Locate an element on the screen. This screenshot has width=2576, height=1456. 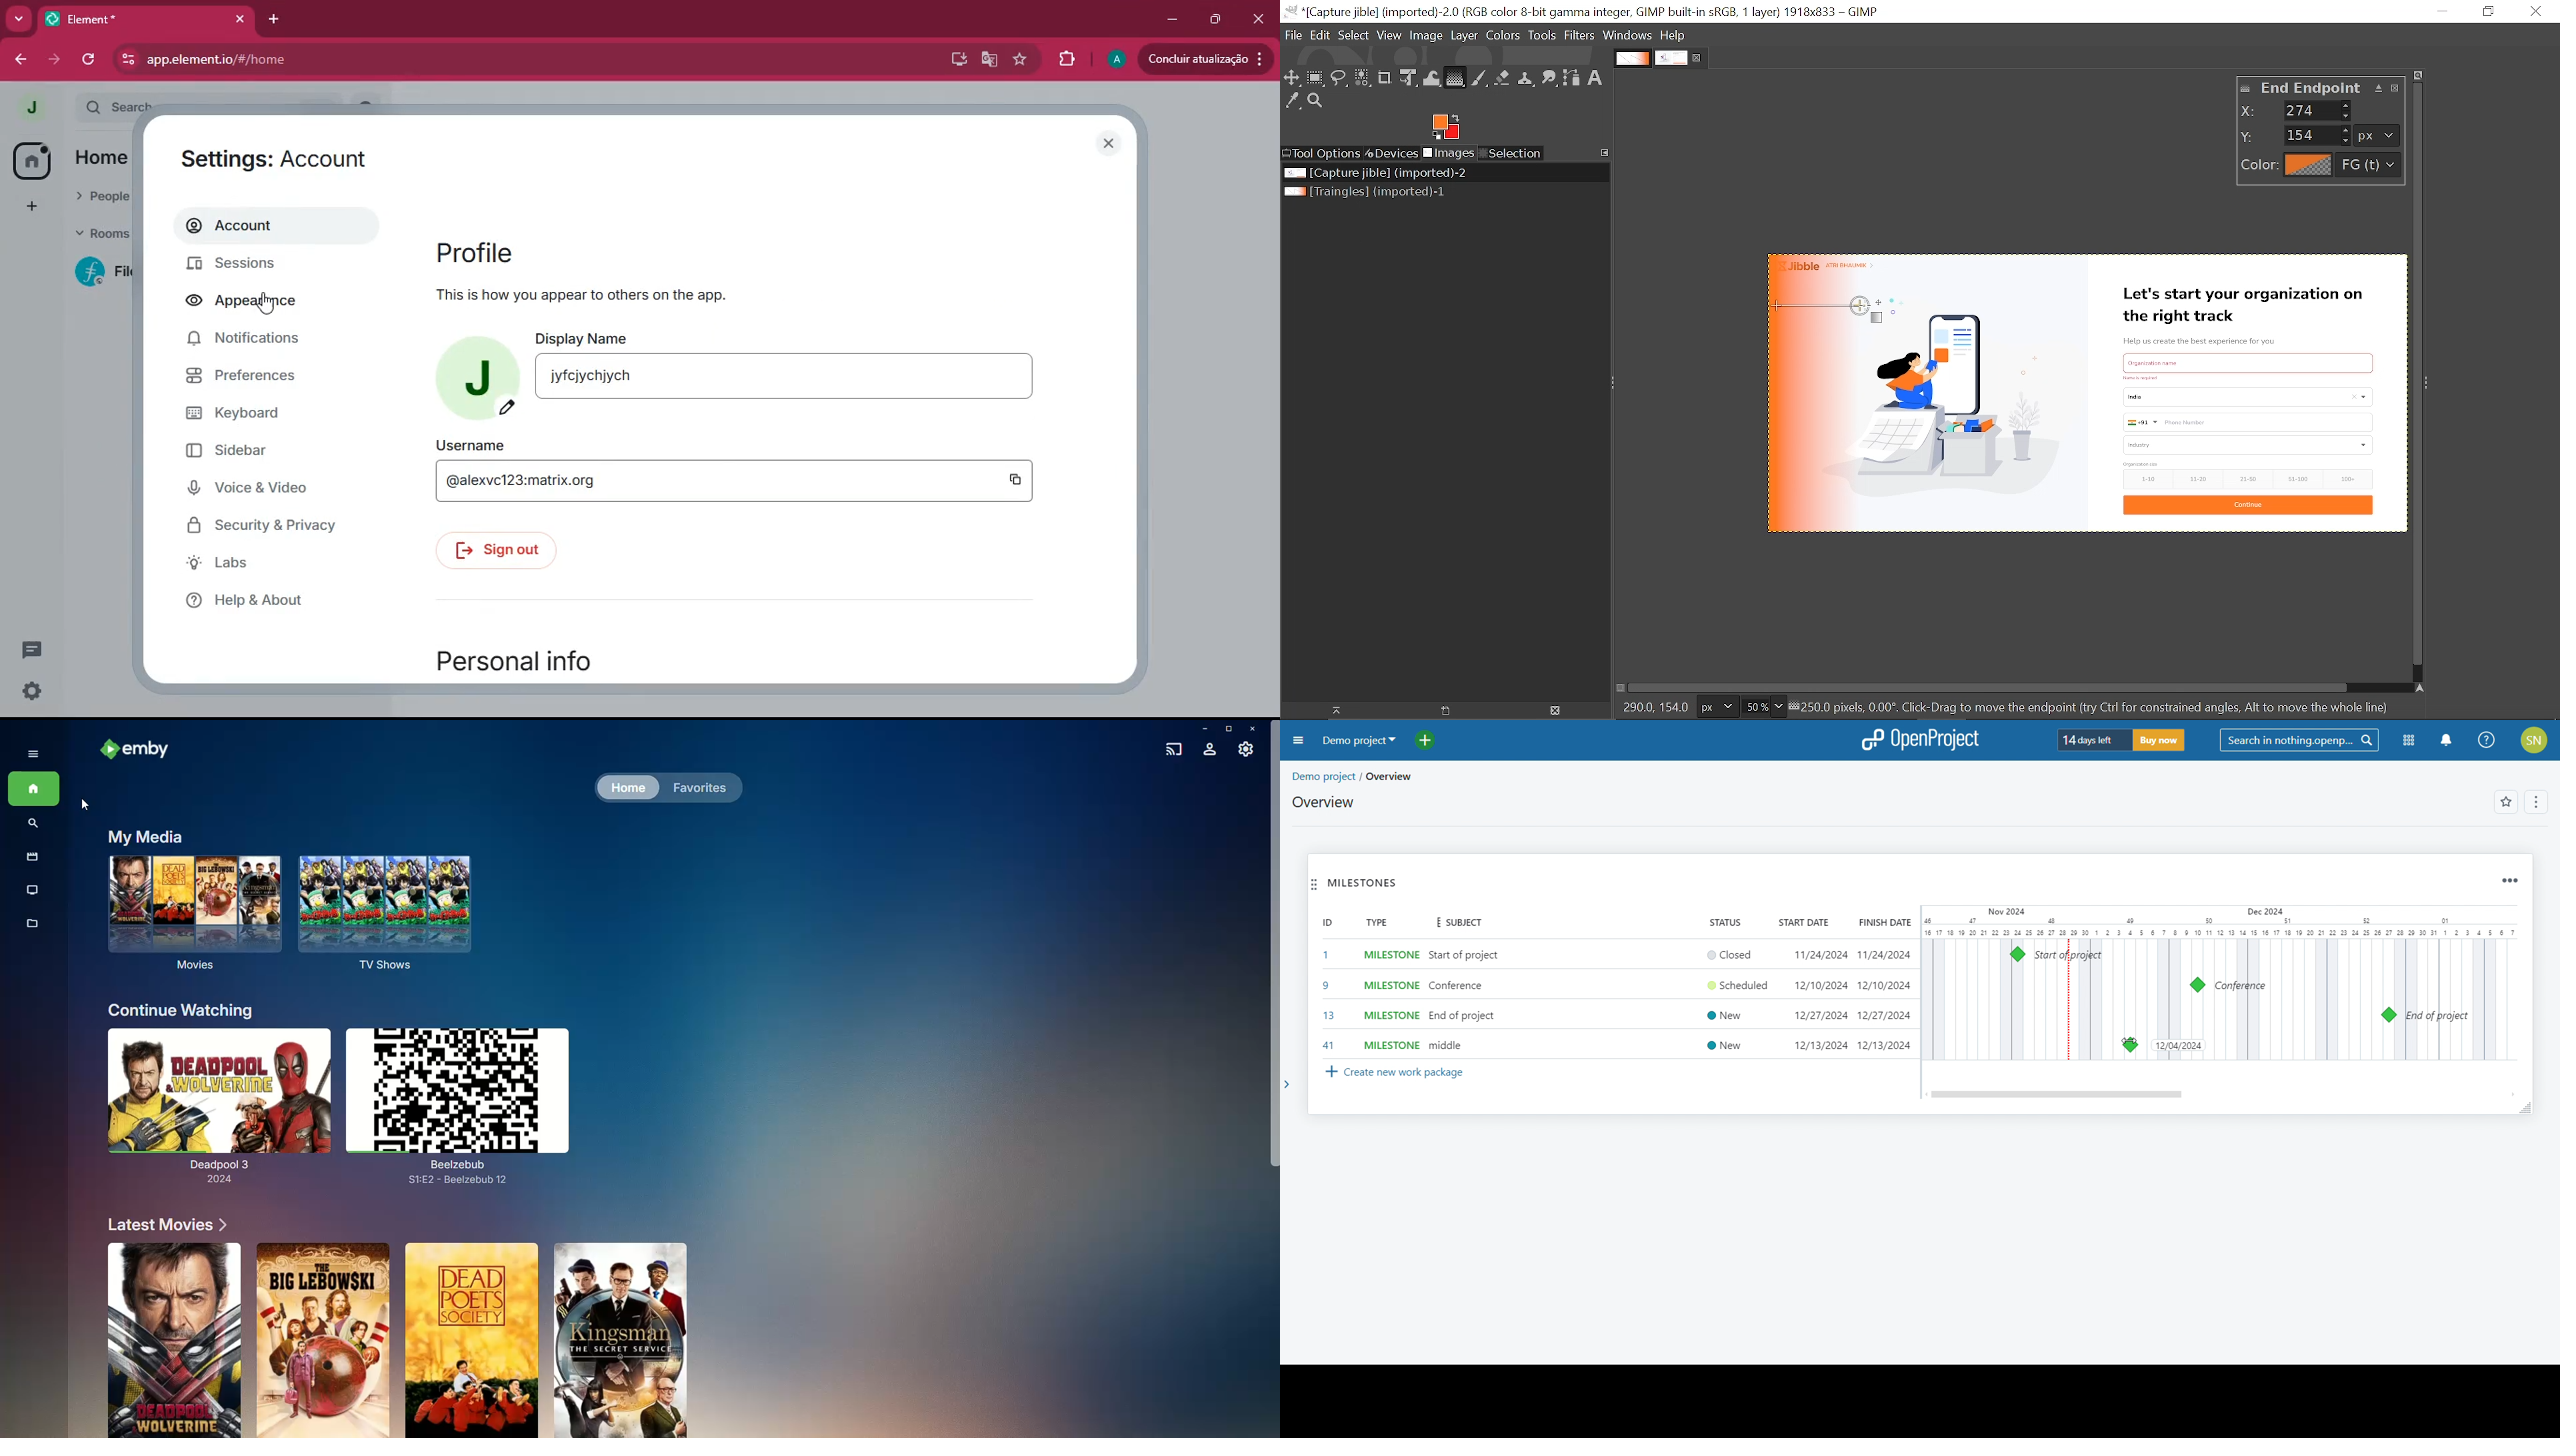
y values is located at coordinates (2319, 135).